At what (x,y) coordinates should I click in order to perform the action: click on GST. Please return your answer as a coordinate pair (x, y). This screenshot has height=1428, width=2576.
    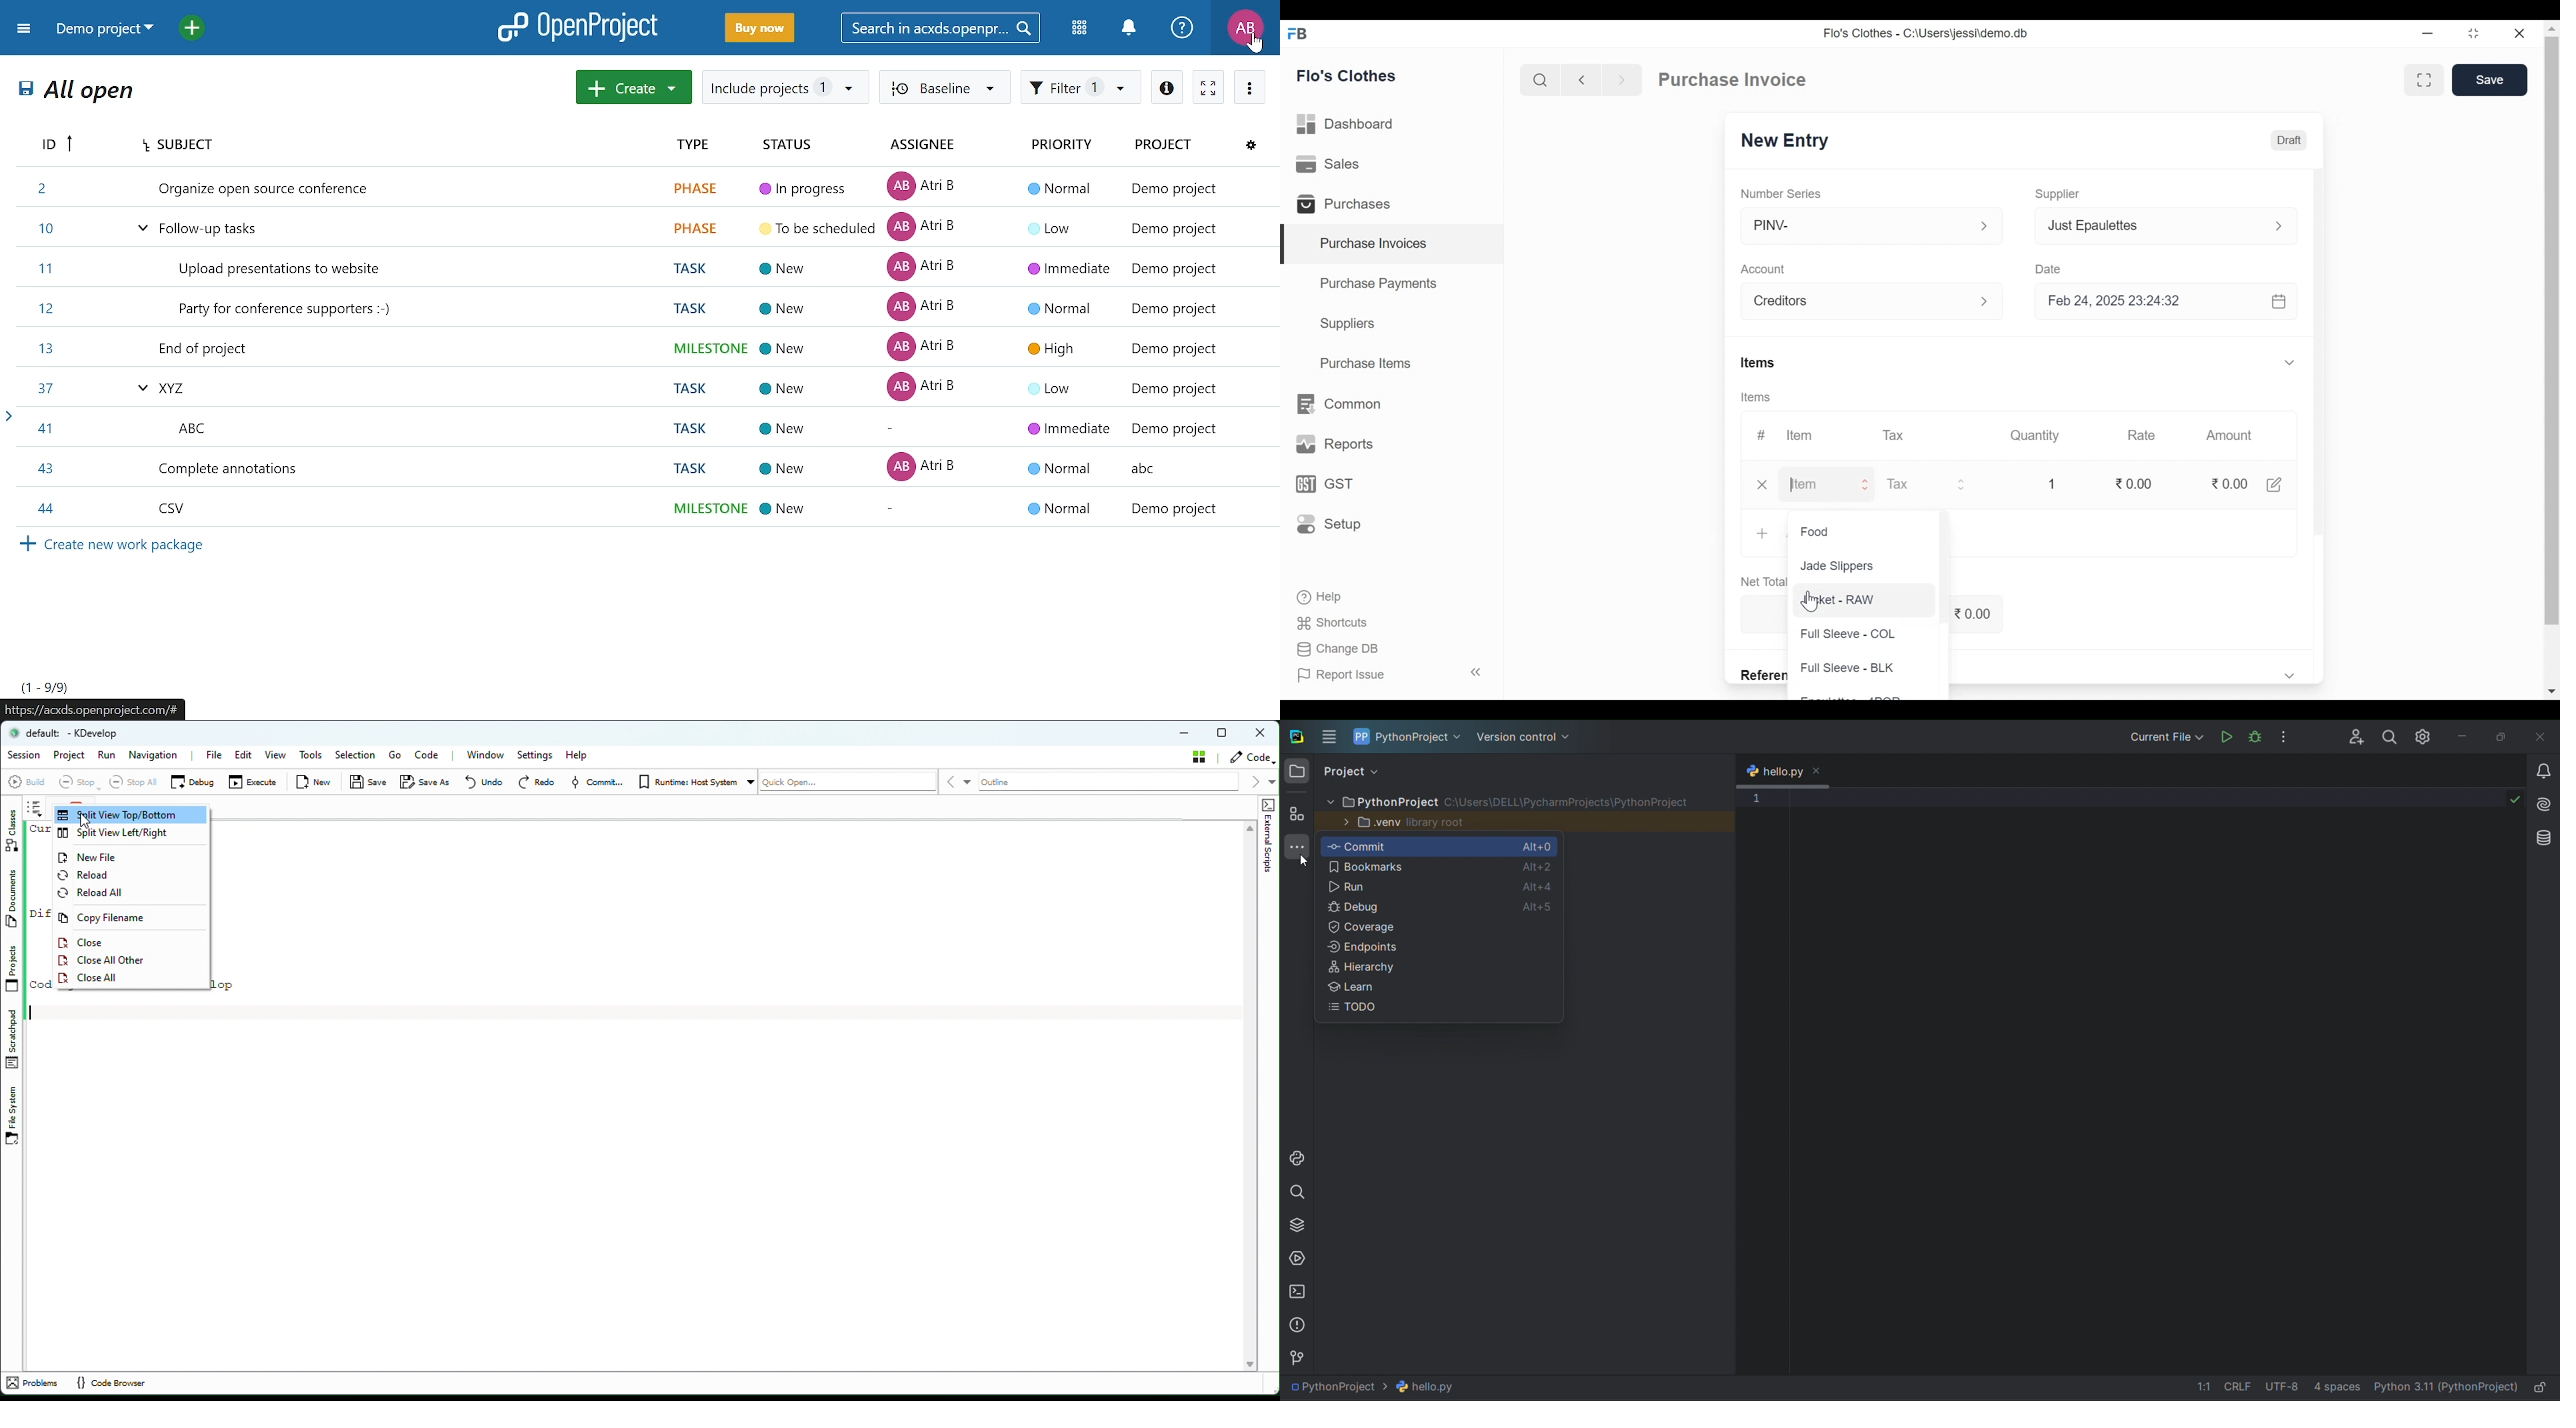
    Looking at the image, I should click on (1324, 484).